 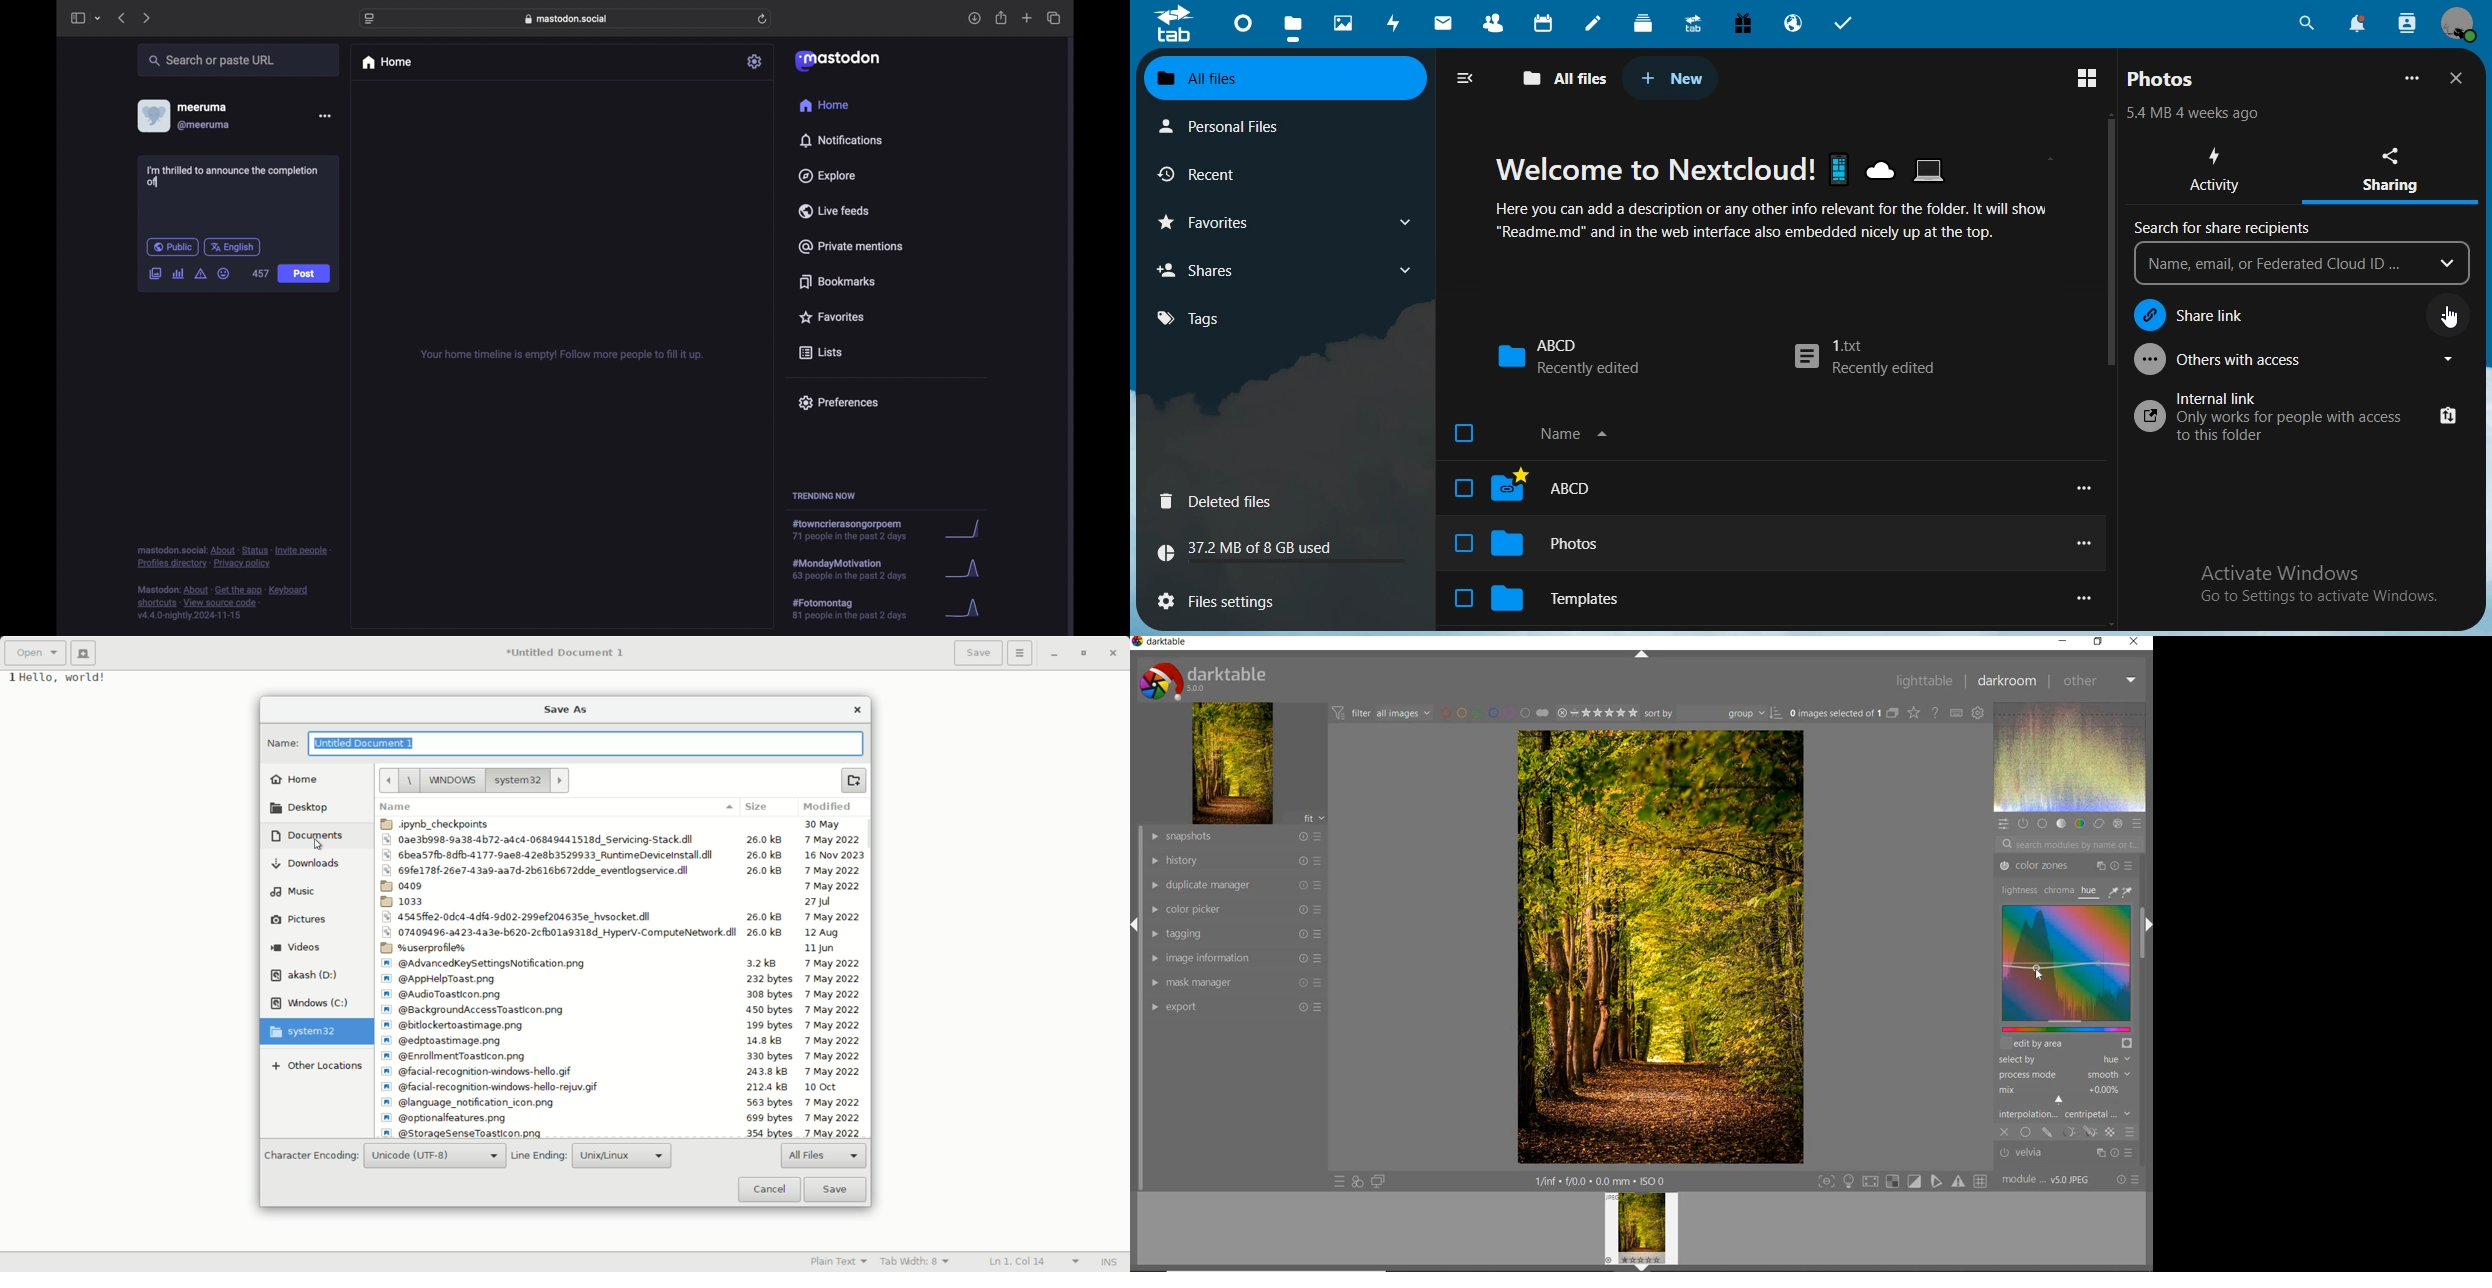 What do you see at coordinates (146, 19) in the screenshot?
I see `next` at bounding box center [146, 19].